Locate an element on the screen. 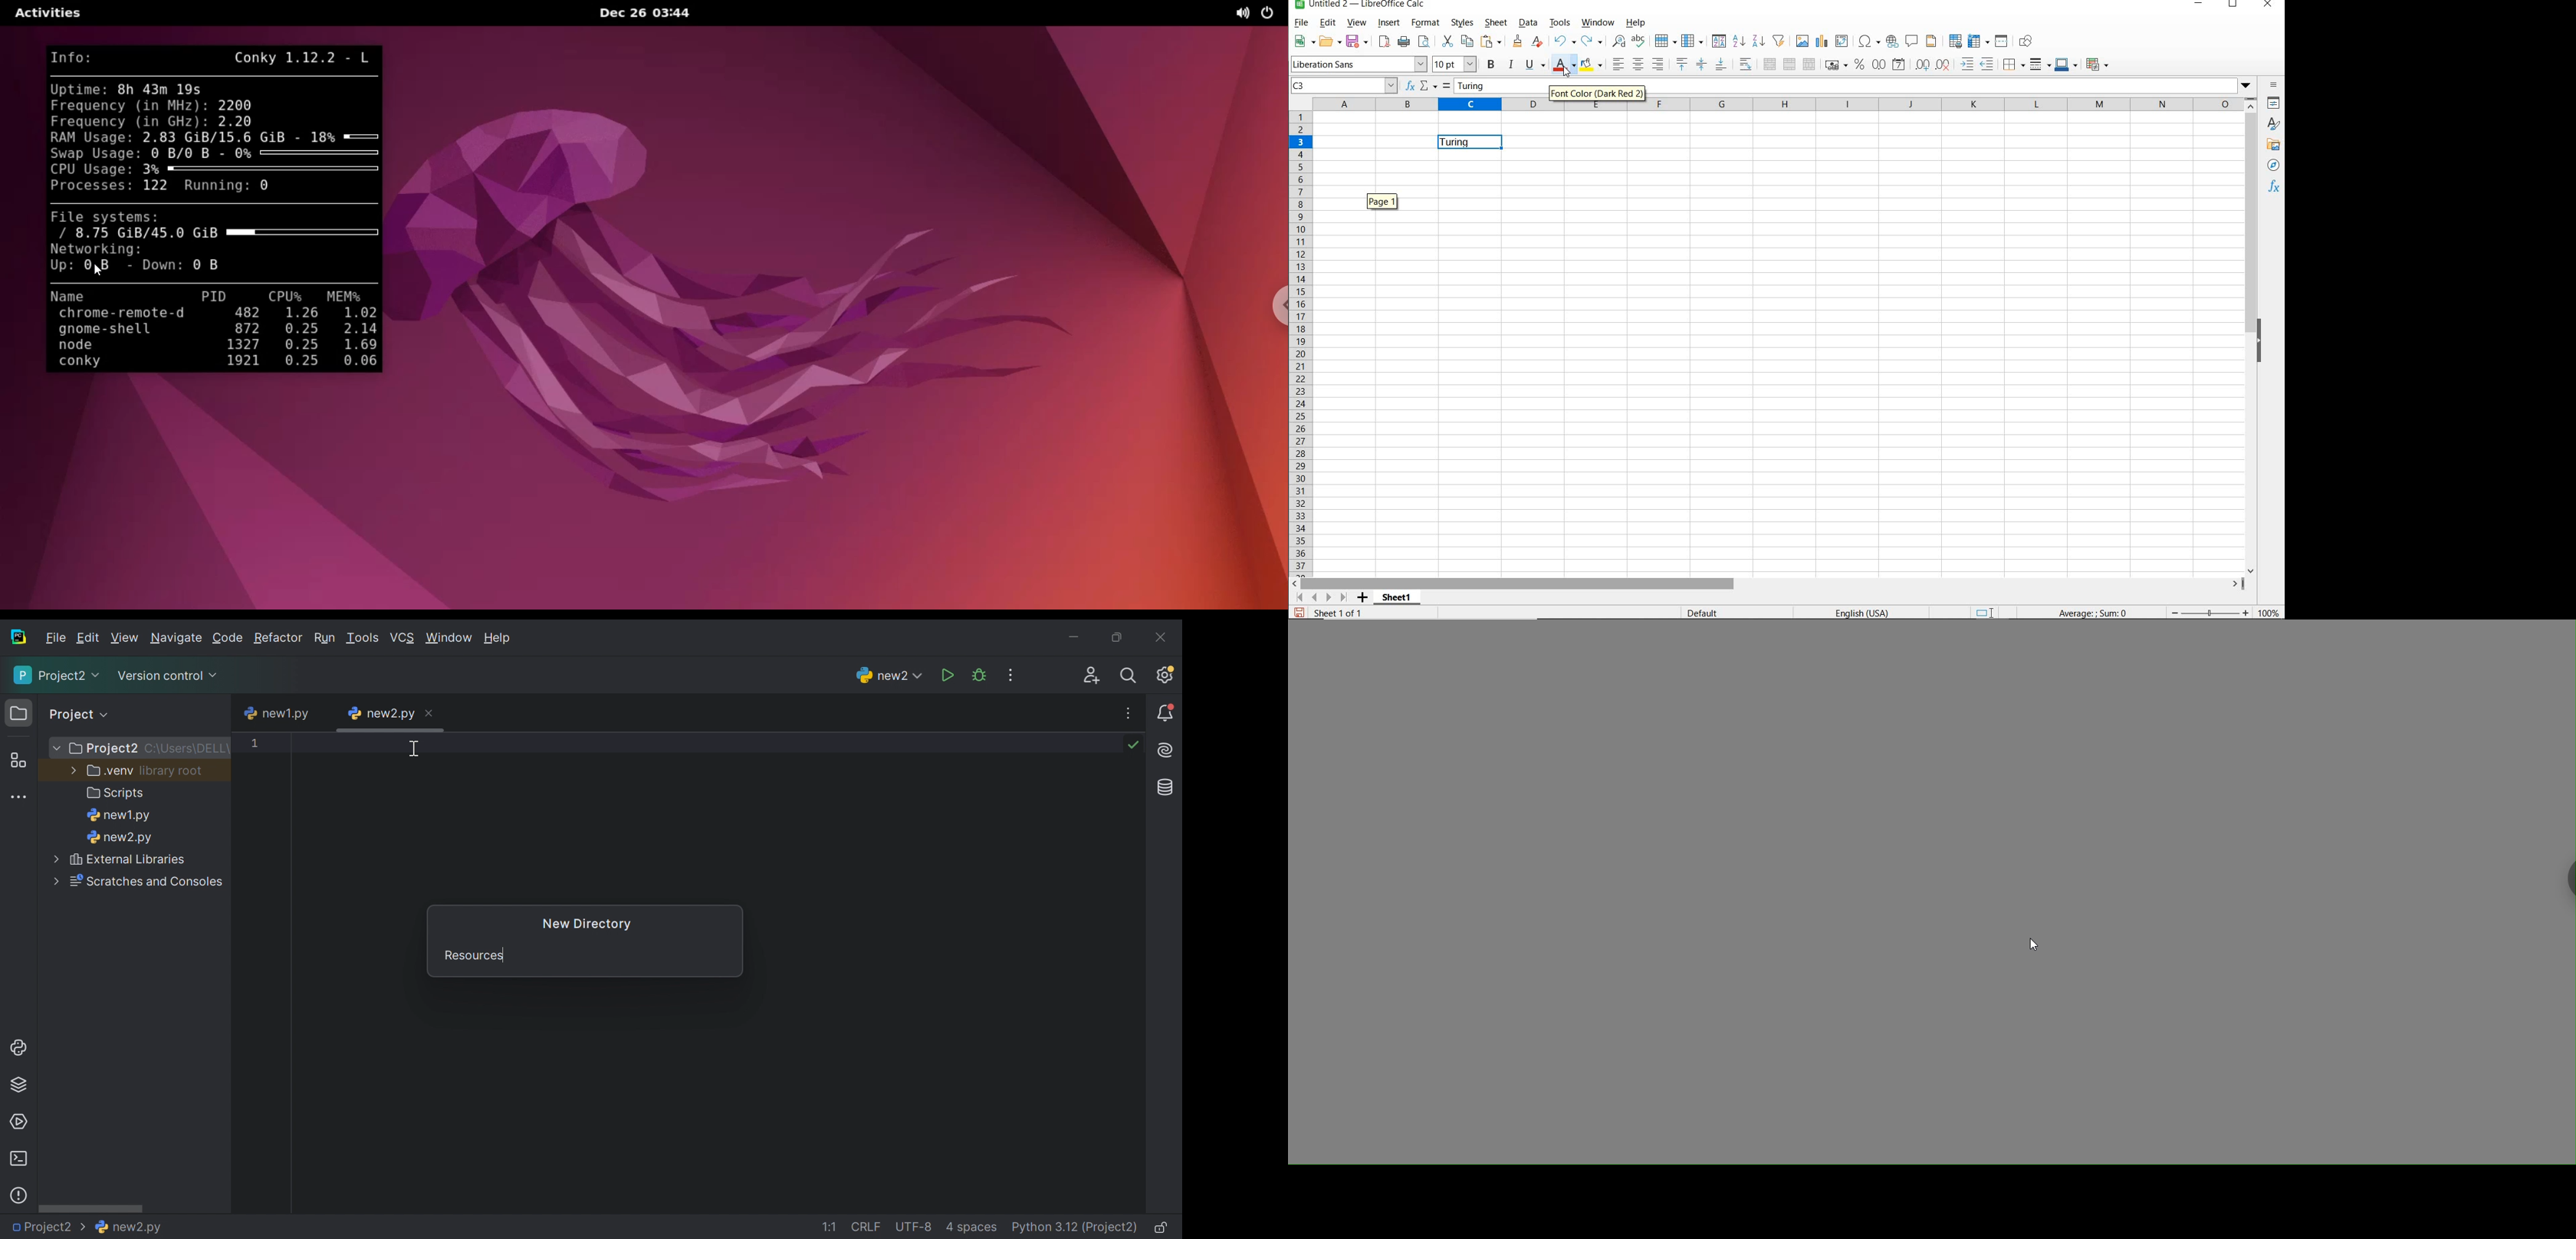 This screenshot has width=2576, height=1260. INSERT HYPERLINK is located at coordinates (1893, 43).